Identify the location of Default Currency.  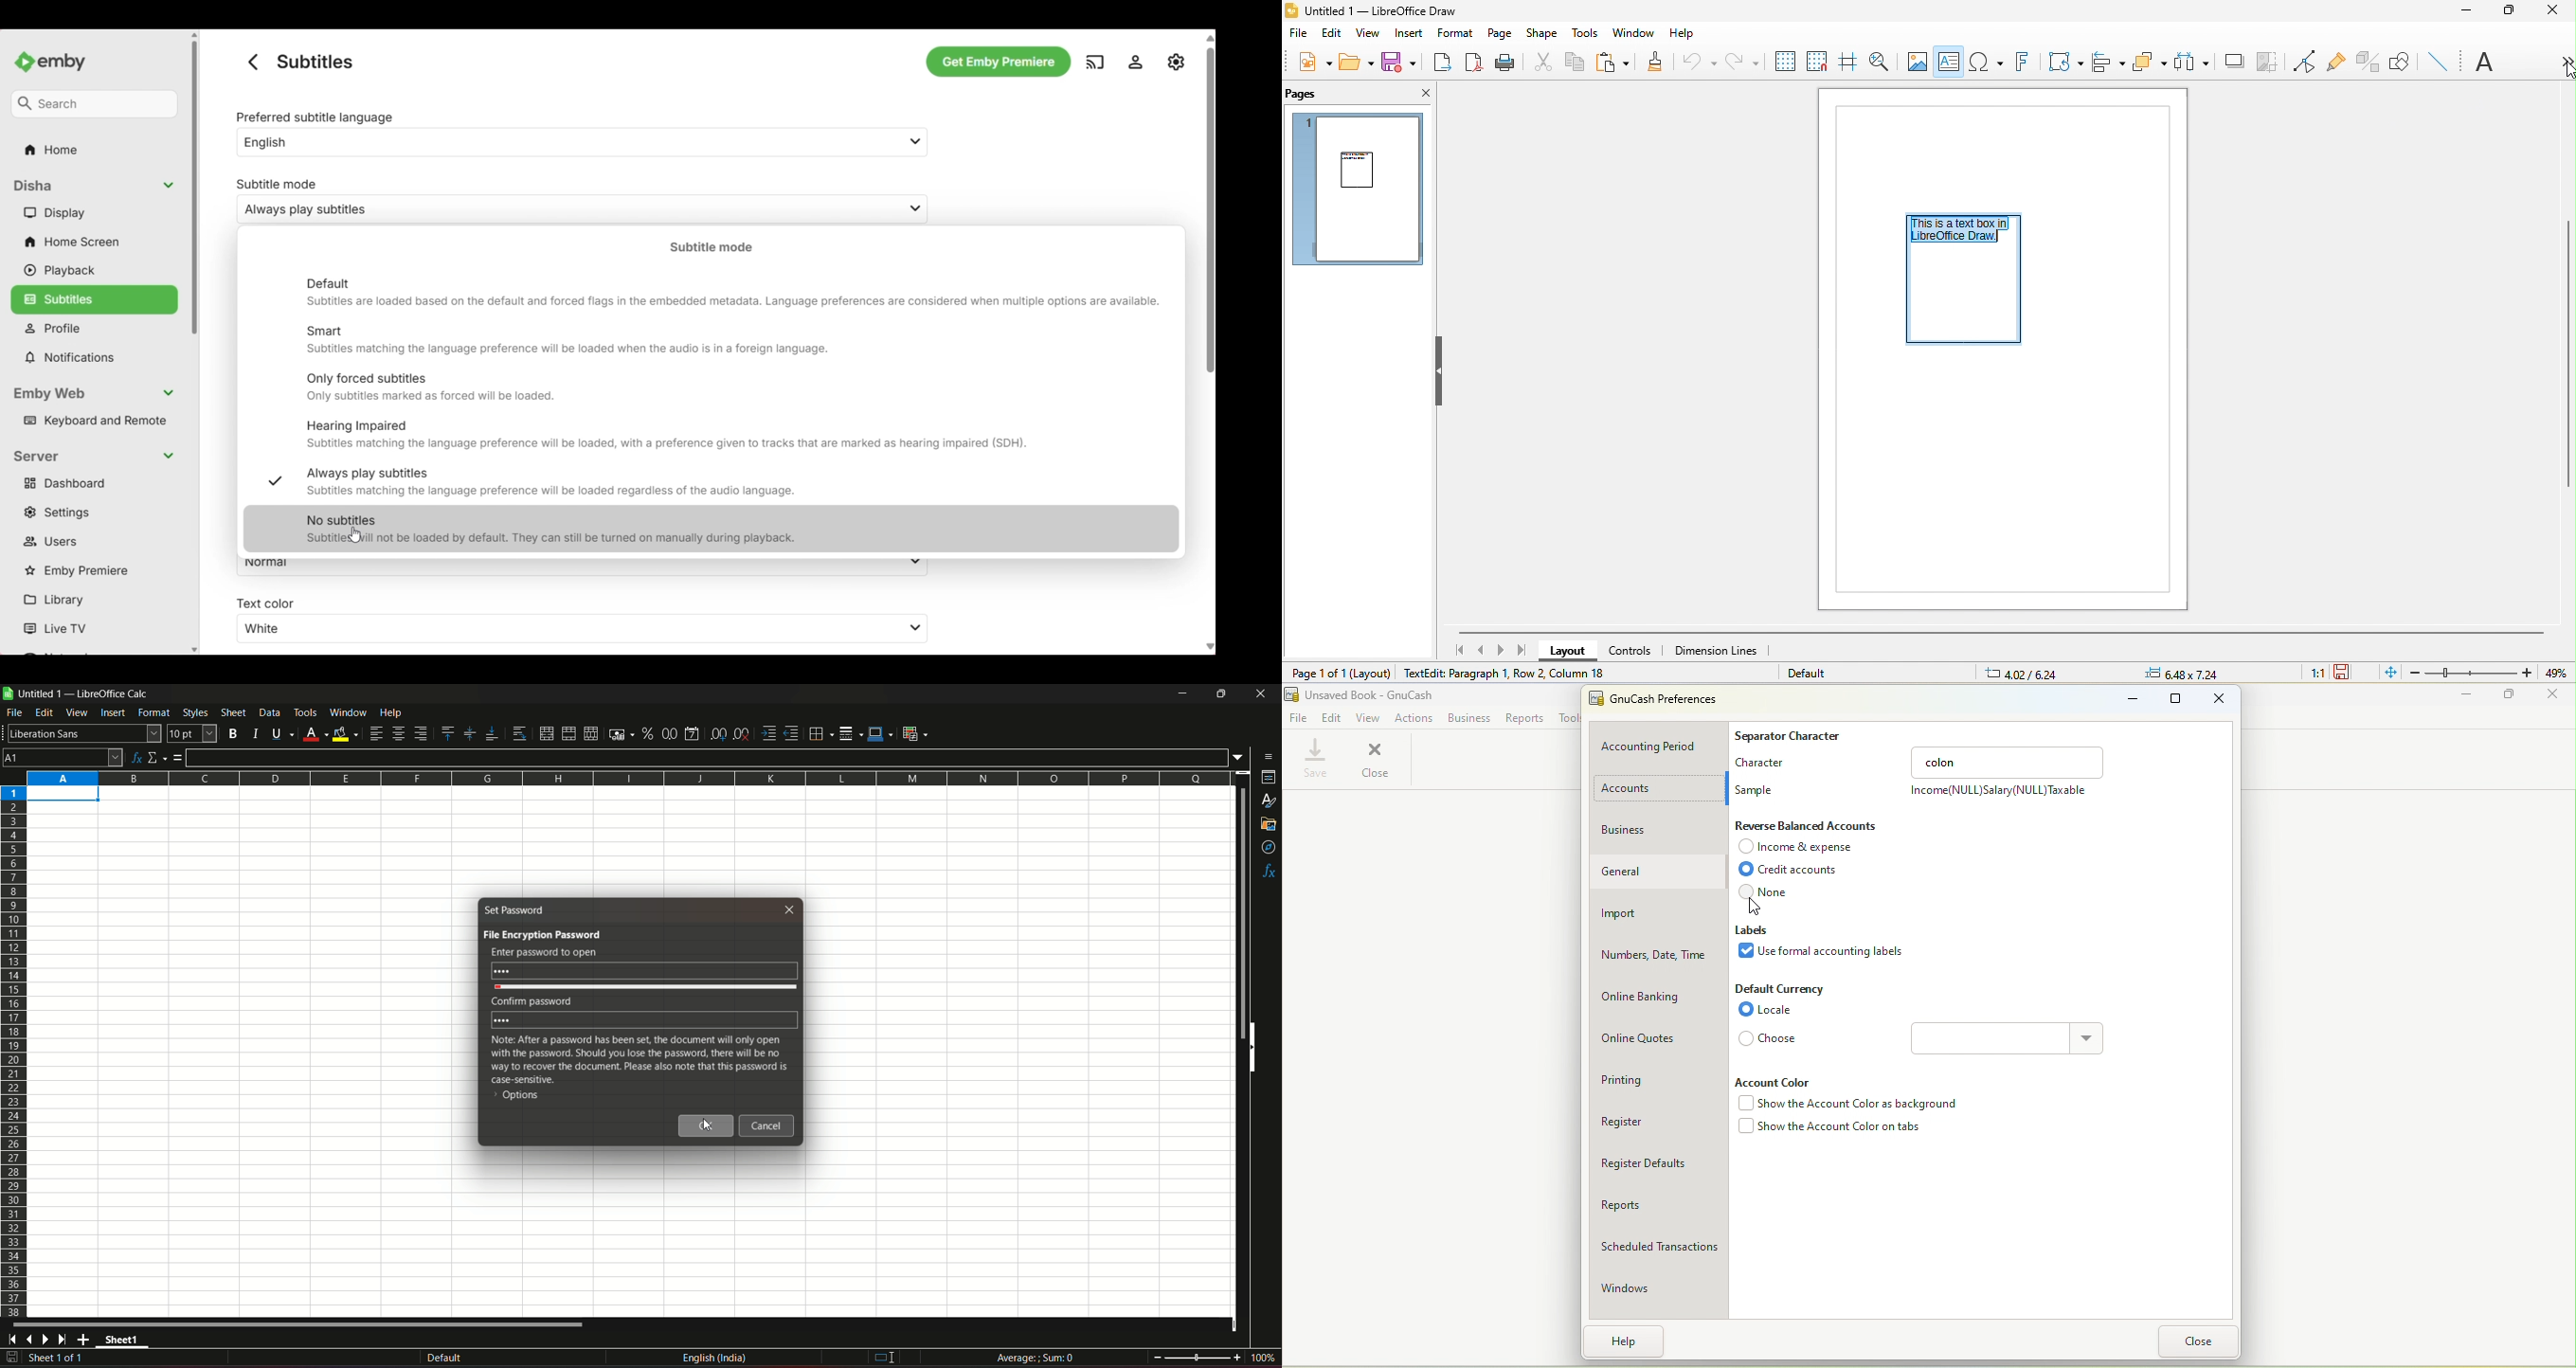
(1781, 991).